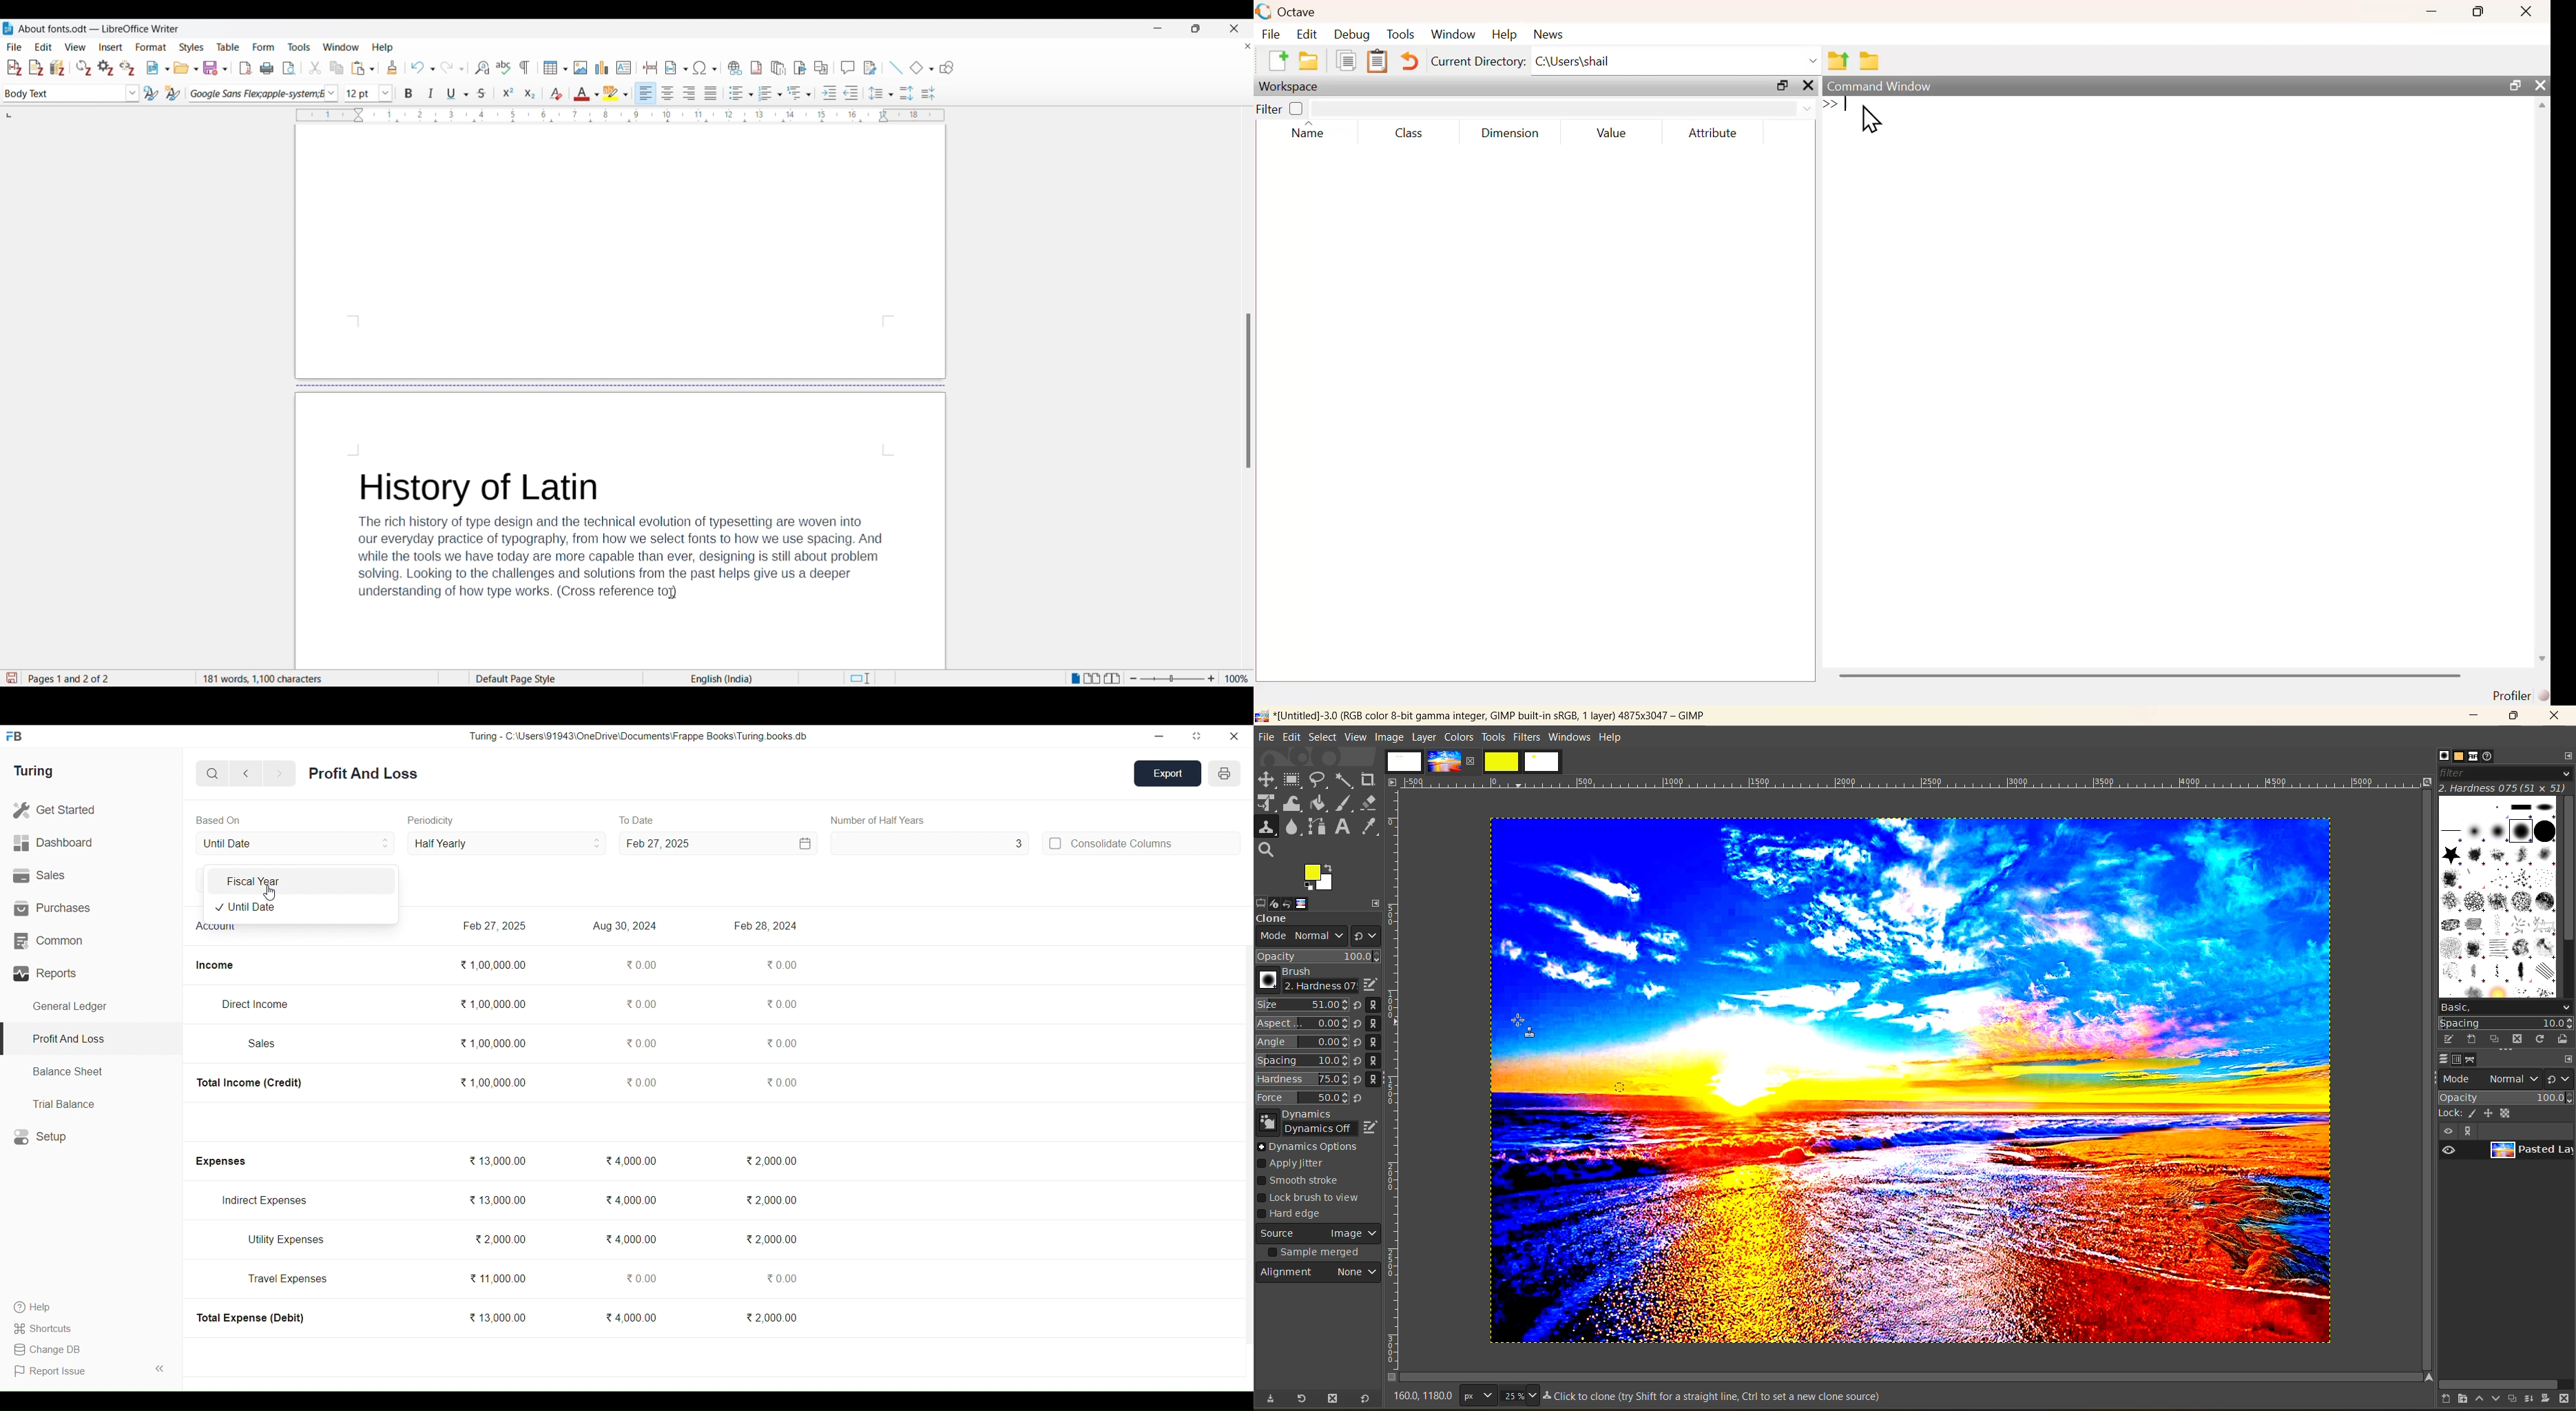  Describe the element at coordinates (1134, 679) in the screenshot. I see `Zoom out` at that location.